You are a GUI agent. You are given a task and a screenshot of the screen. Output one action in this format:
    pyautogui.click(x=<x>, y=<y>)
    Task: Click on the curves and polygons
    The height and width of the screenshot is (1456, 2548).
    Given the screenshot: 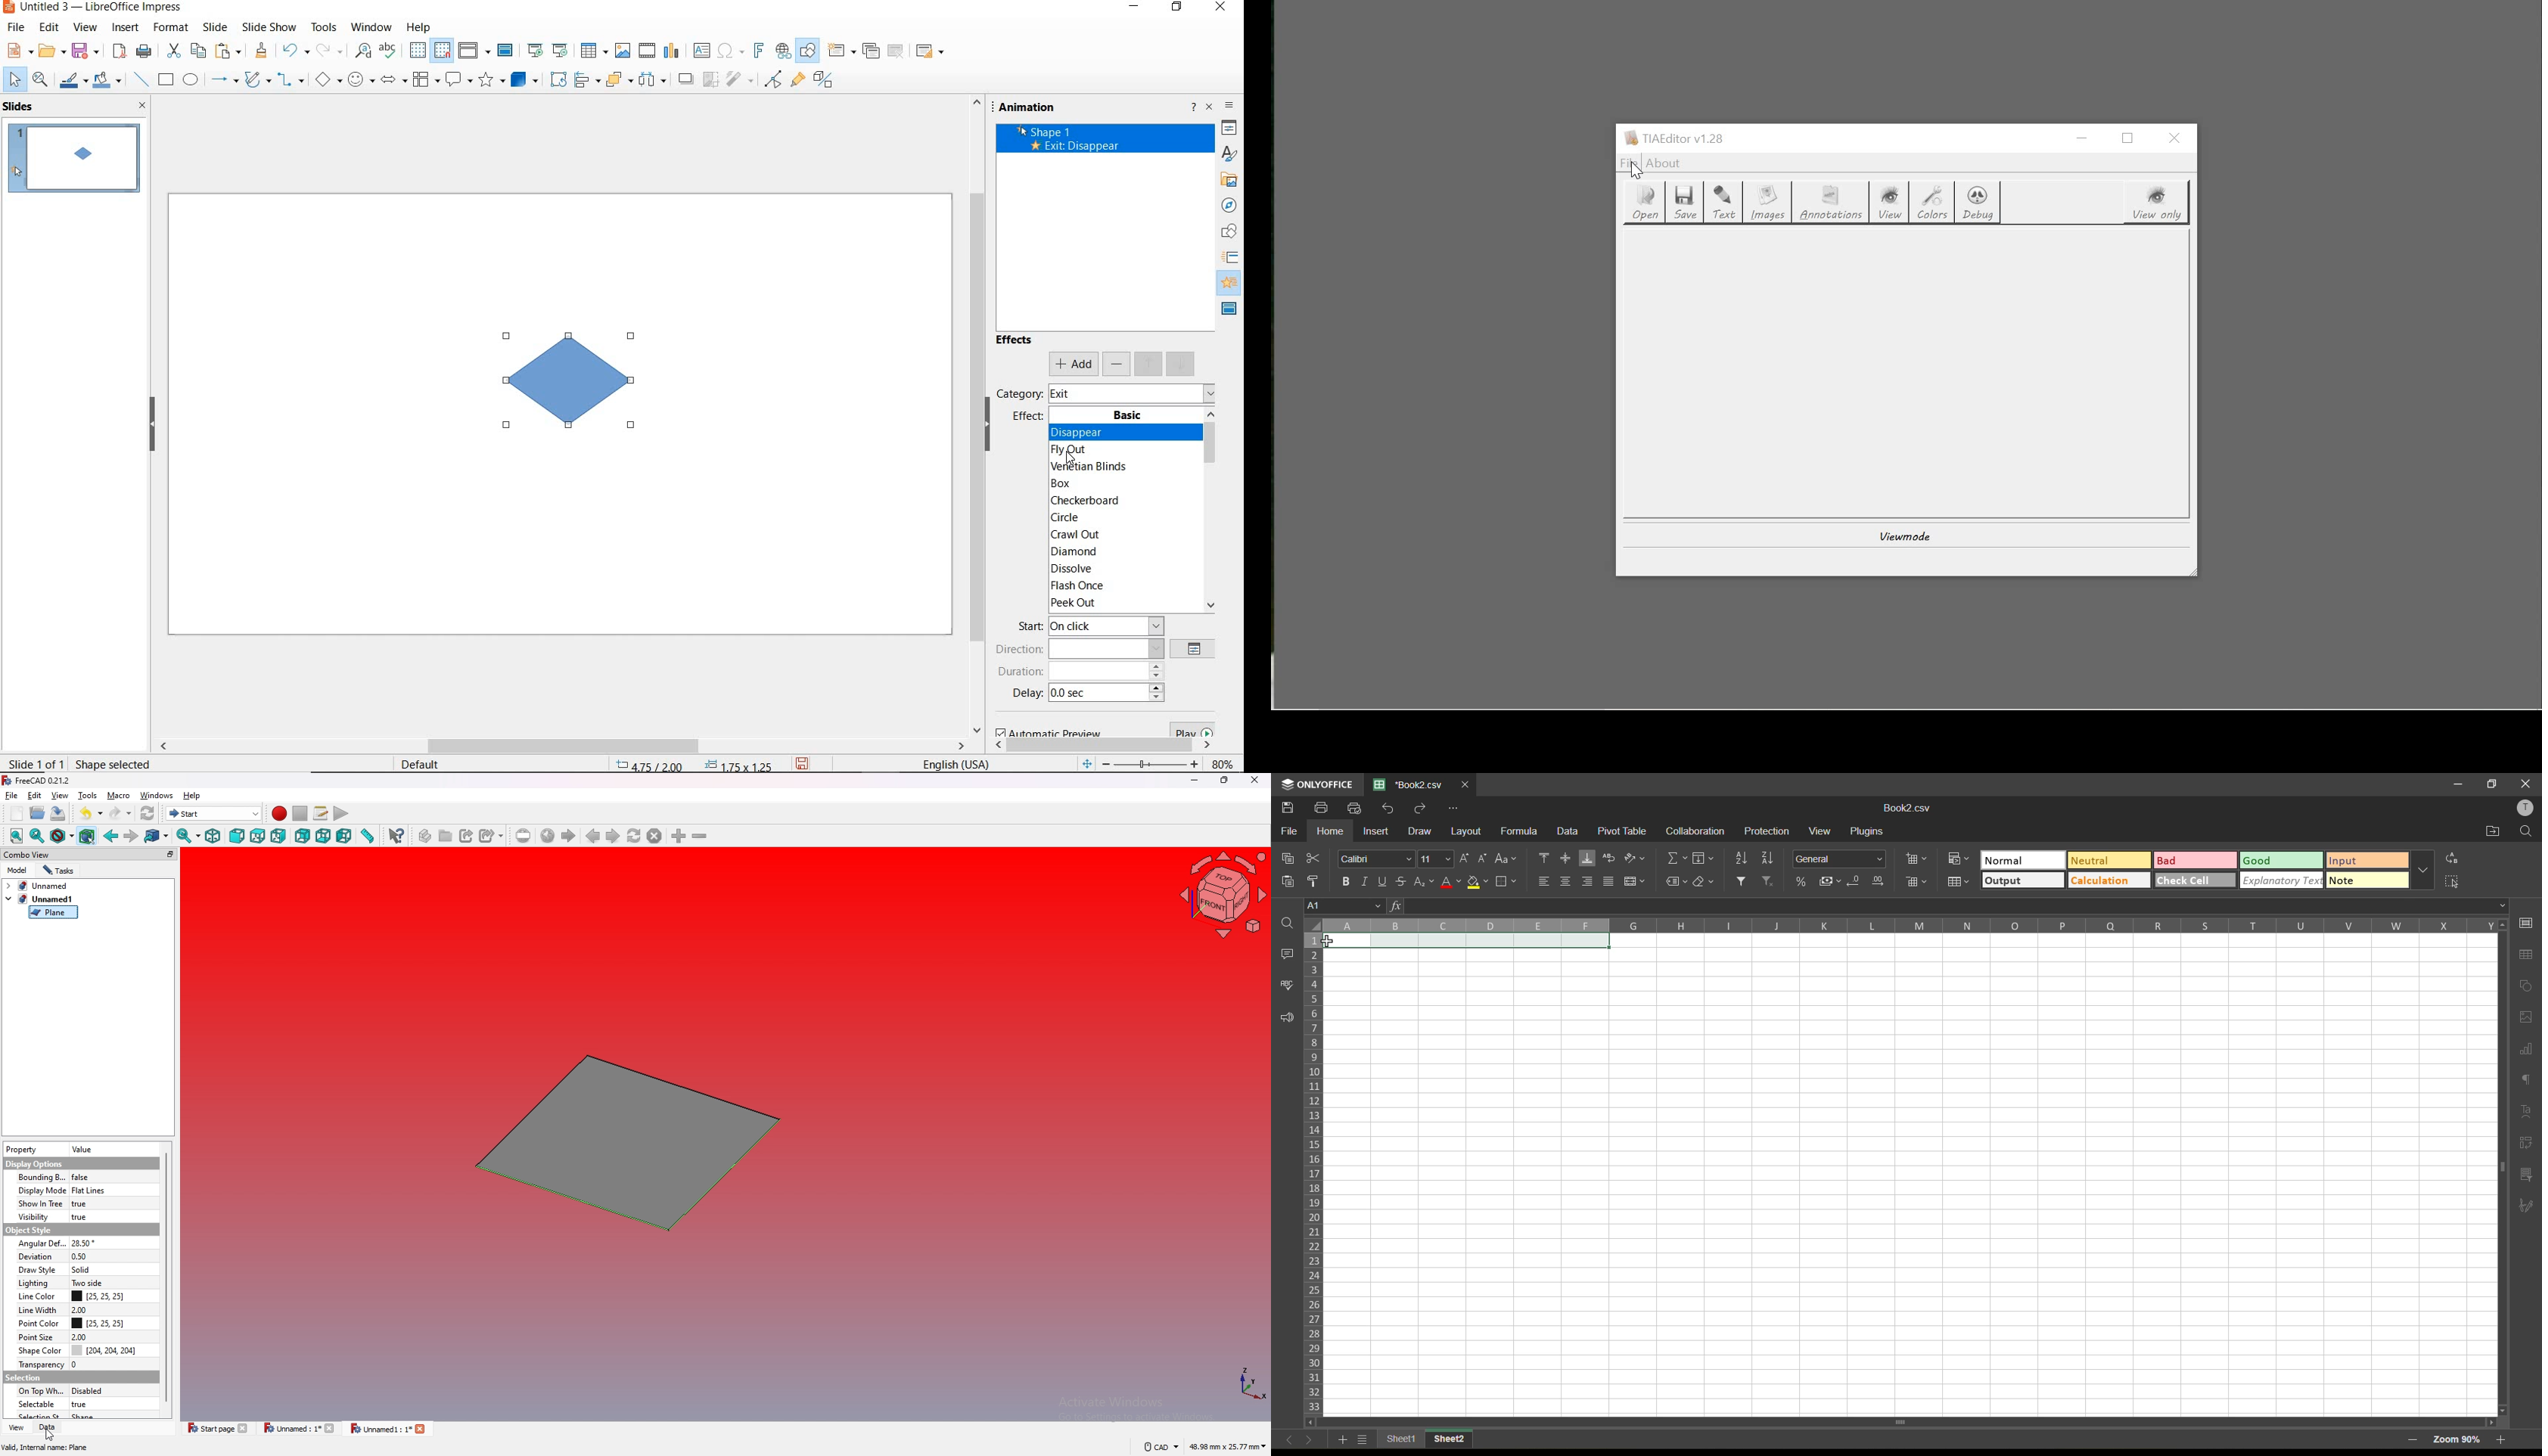 What is the action you would take?
    pyautogui.click(x=257, y=81)
    